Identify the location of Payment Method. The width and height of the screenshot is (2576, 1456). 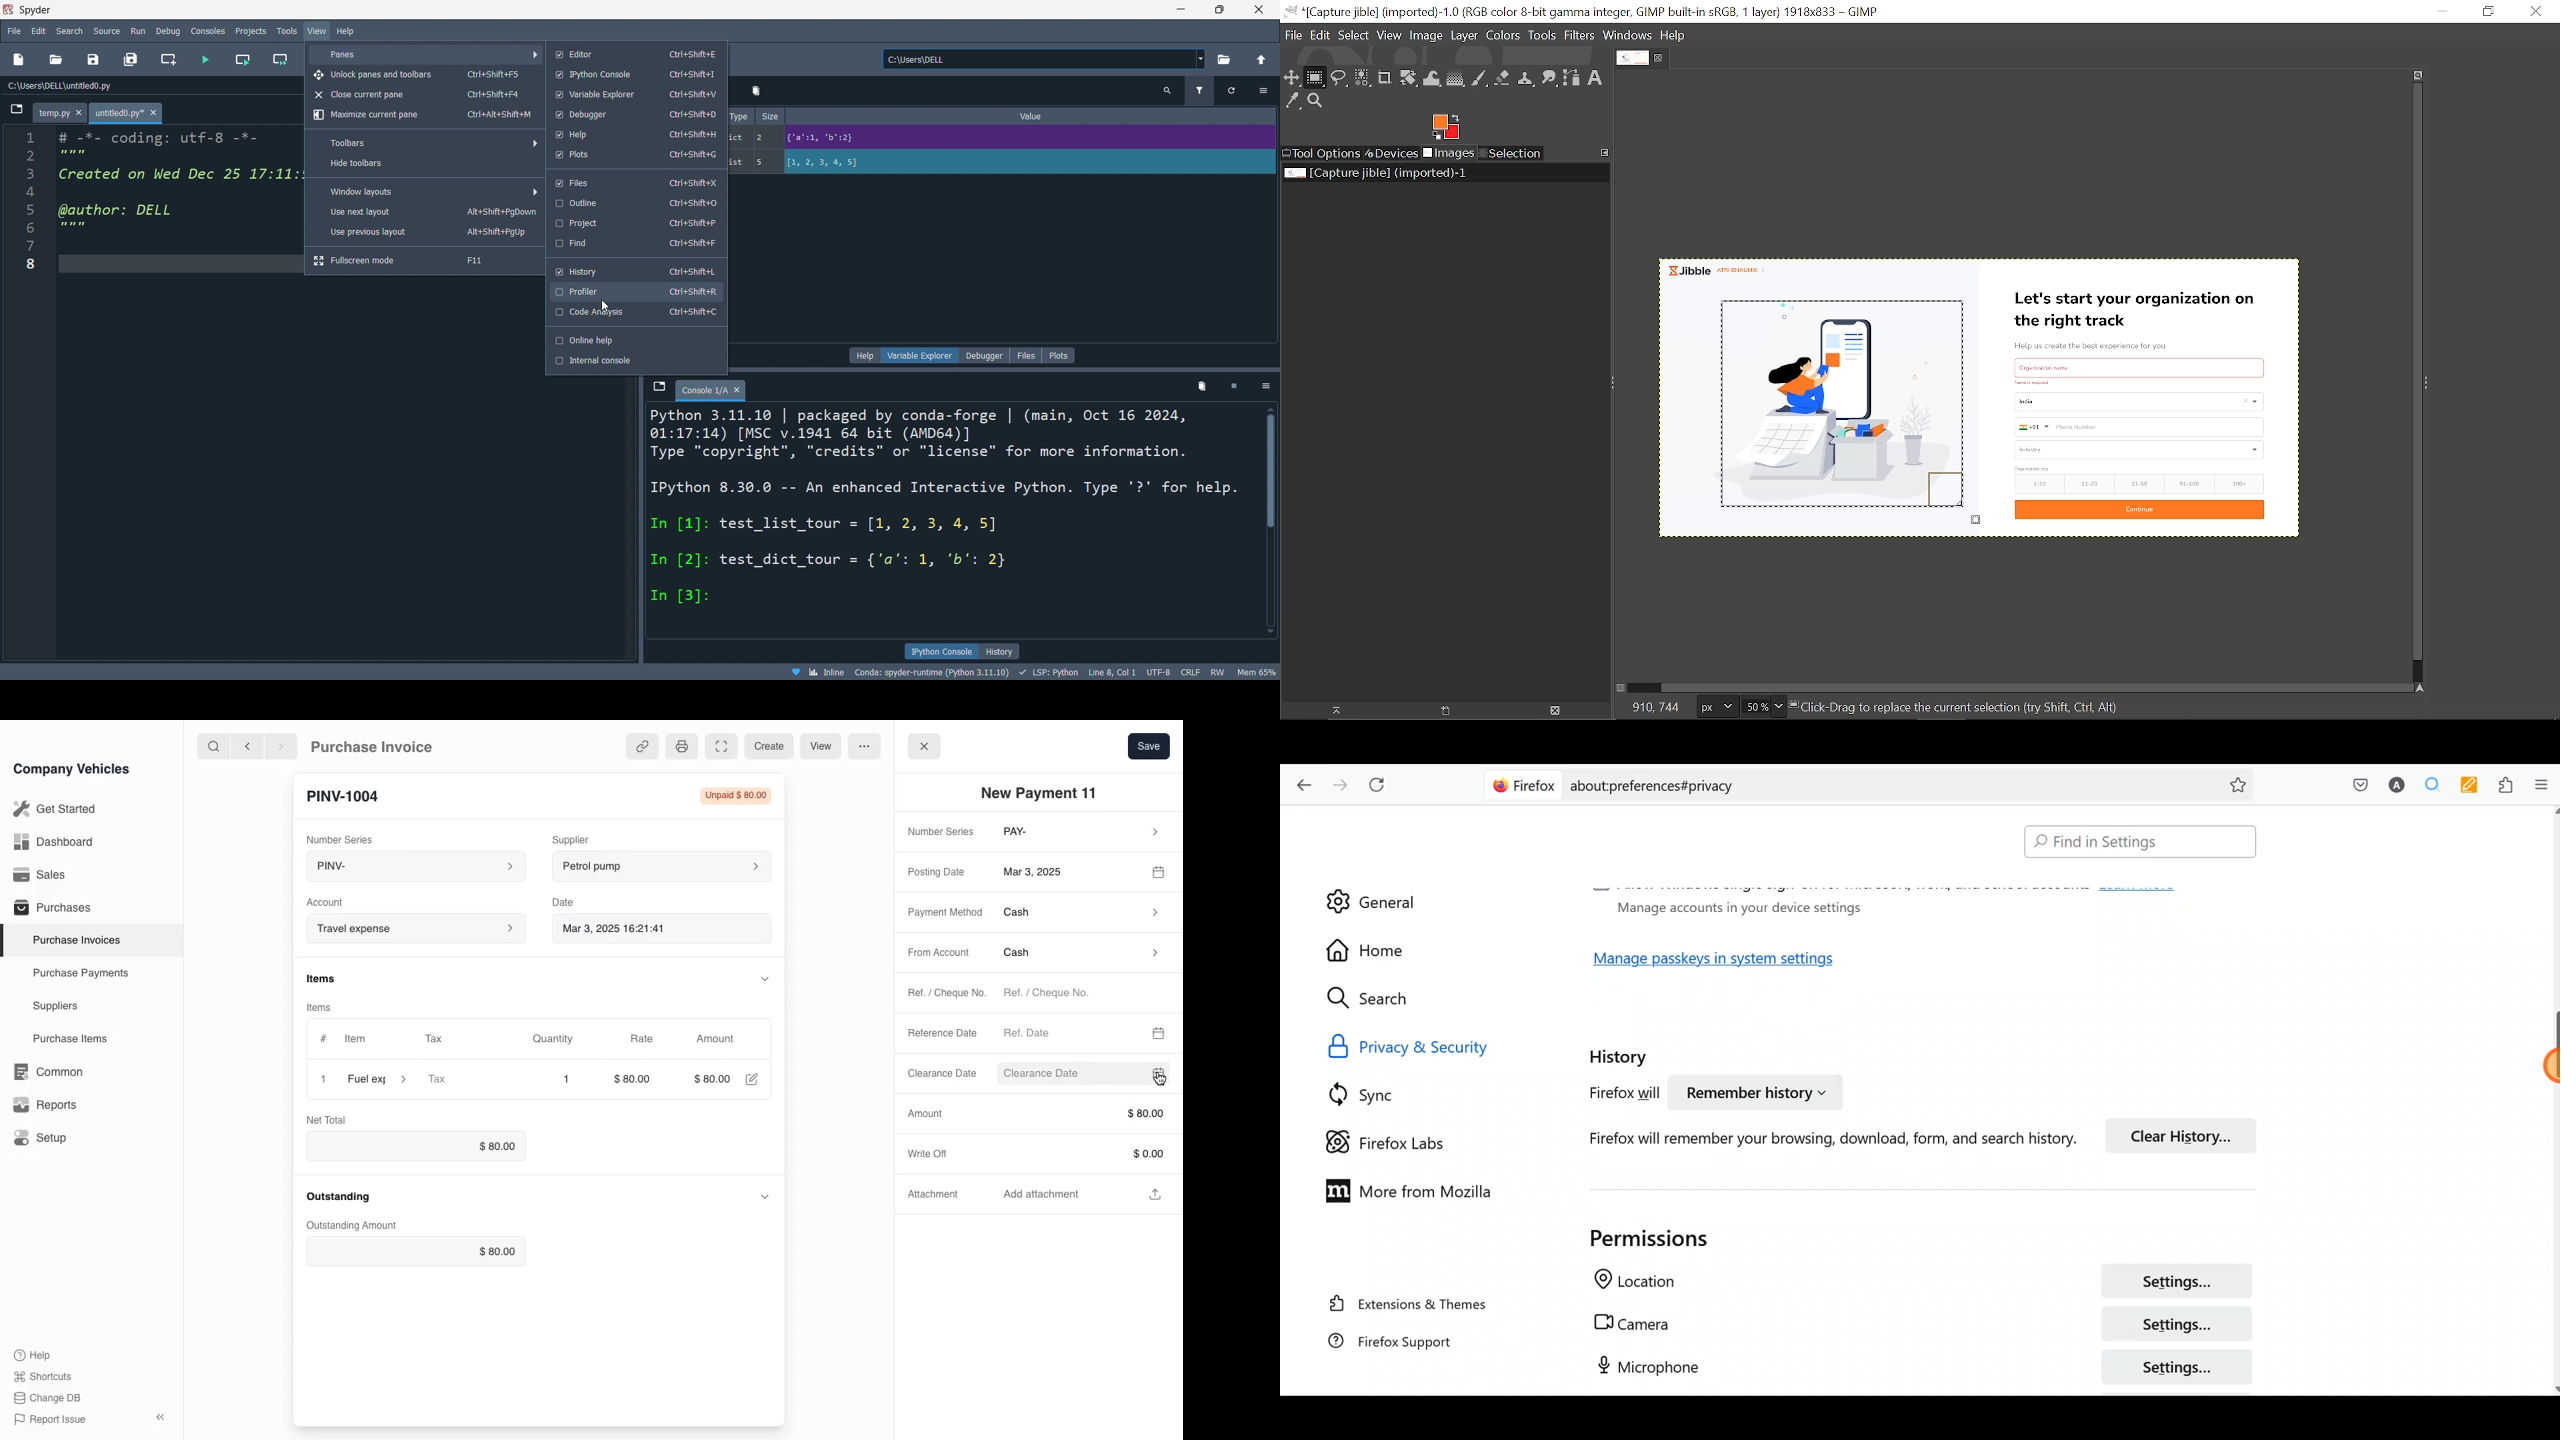
(940, 913).